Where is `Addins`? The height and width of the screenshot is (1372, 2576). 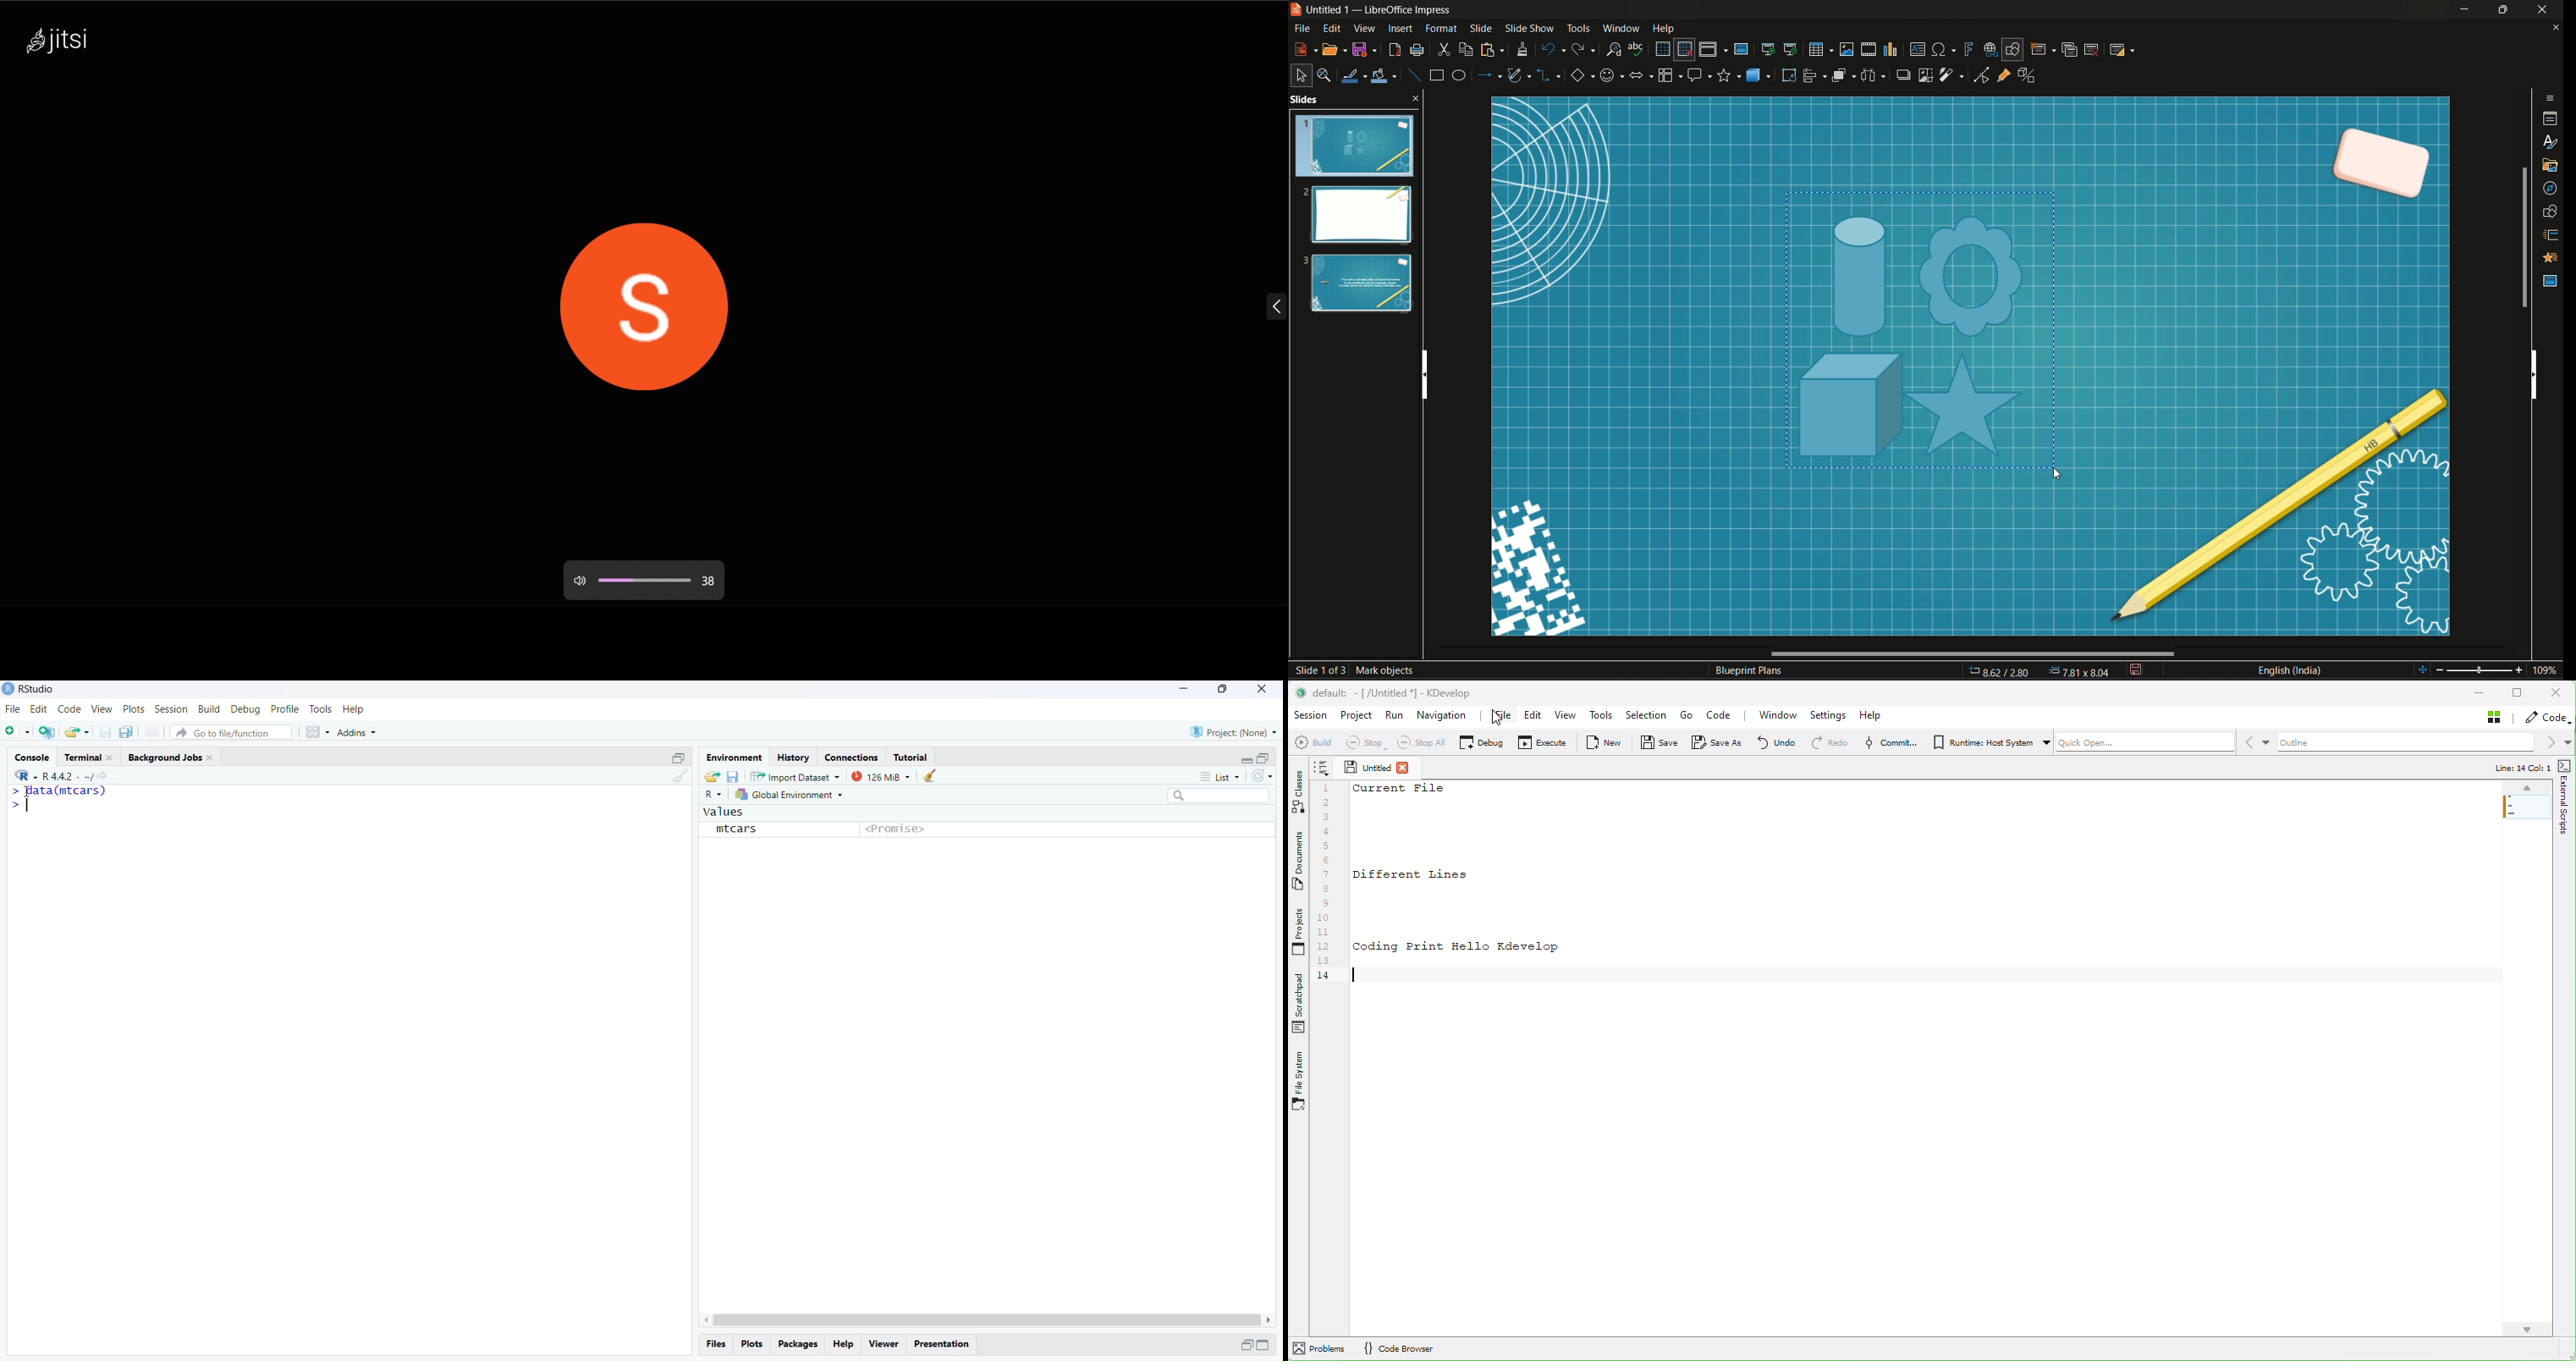
Addins is located at coordinates (357, 733).